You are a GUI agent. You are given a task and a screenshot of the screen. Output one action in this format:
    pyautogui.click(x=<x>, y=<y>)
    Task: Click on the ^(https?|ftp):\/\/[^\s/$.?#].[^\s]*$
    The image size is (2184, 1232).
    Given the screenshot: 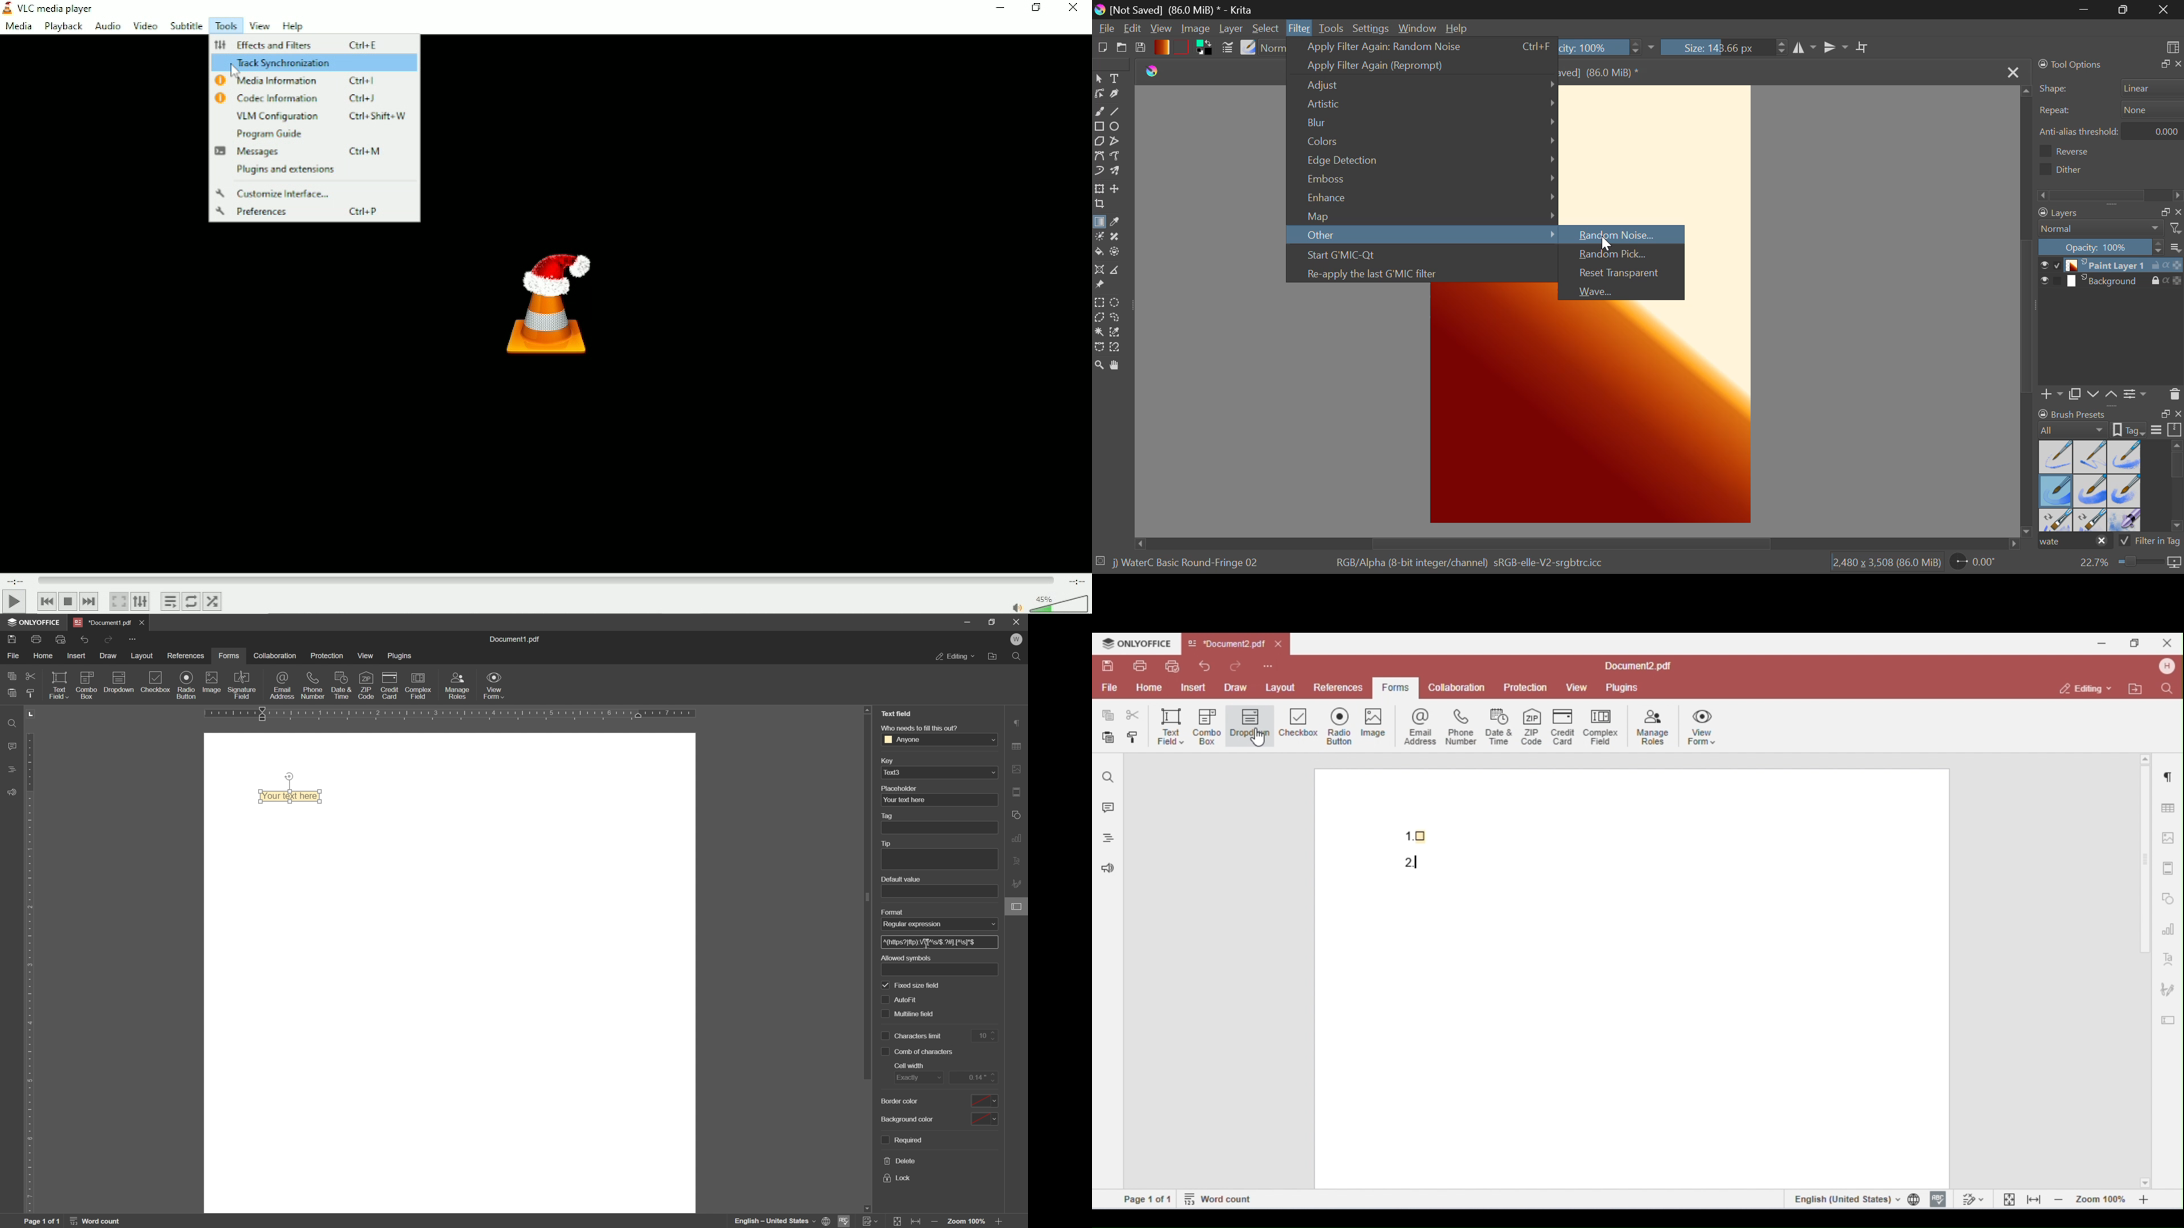 What is the action you would take?
    pyautogui.click(x=933, y=942)
    